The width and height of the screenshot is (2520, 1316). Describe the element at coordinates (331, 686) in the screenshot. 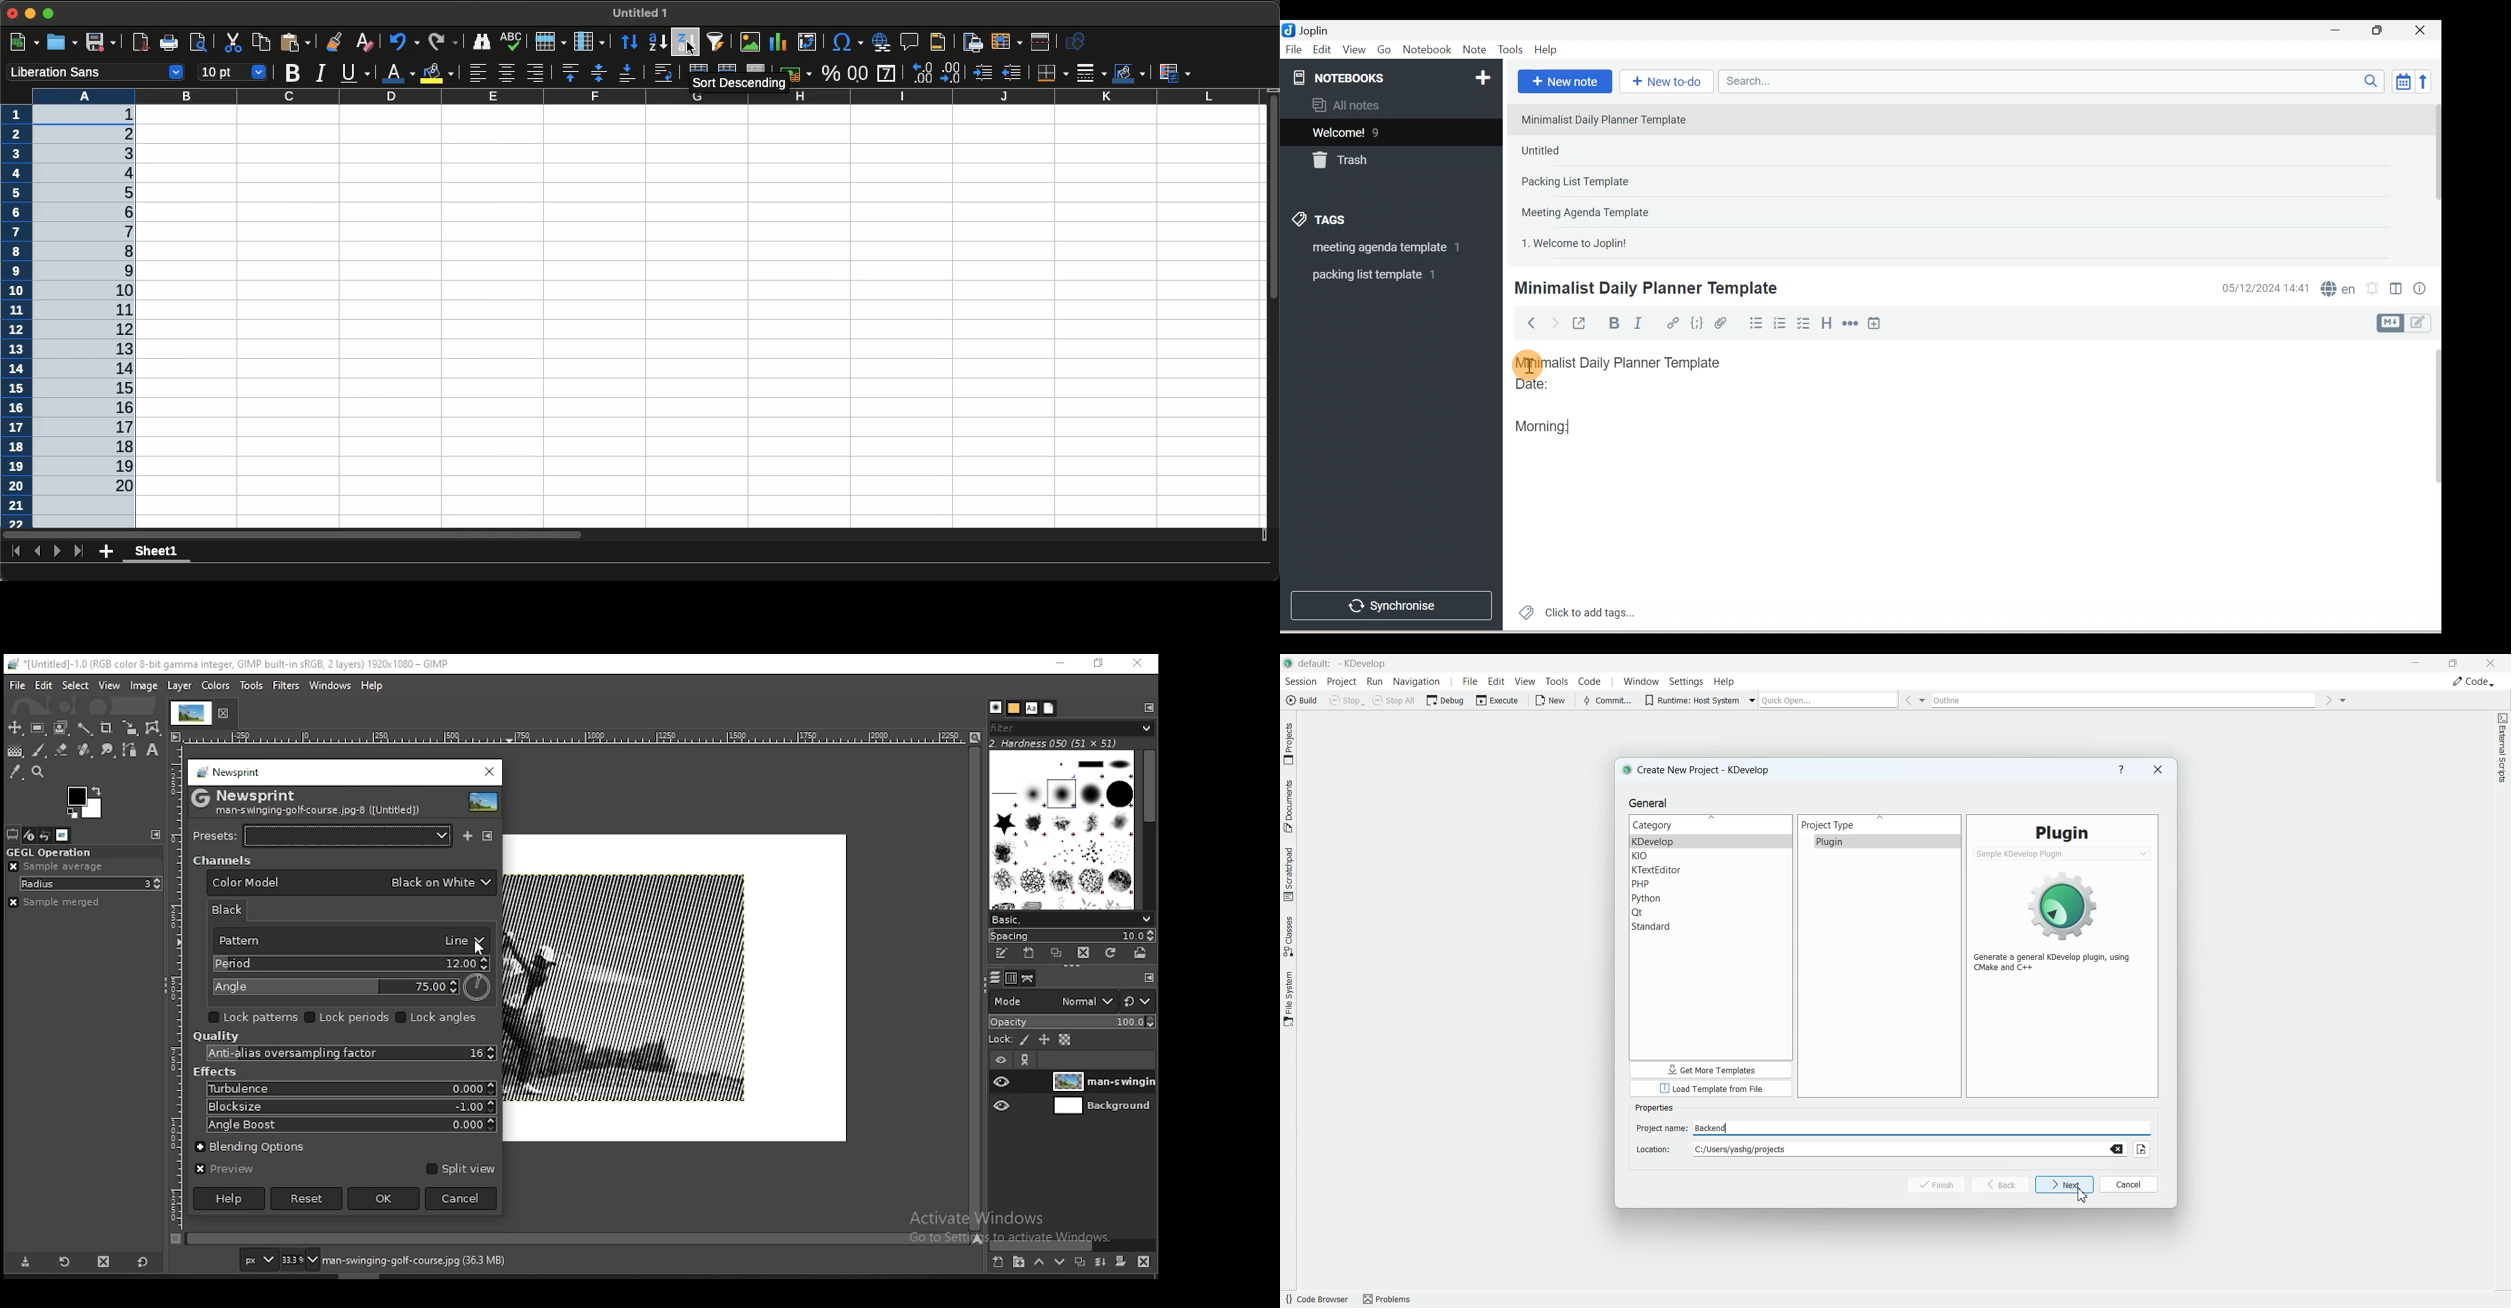

I see `windows` at that location.